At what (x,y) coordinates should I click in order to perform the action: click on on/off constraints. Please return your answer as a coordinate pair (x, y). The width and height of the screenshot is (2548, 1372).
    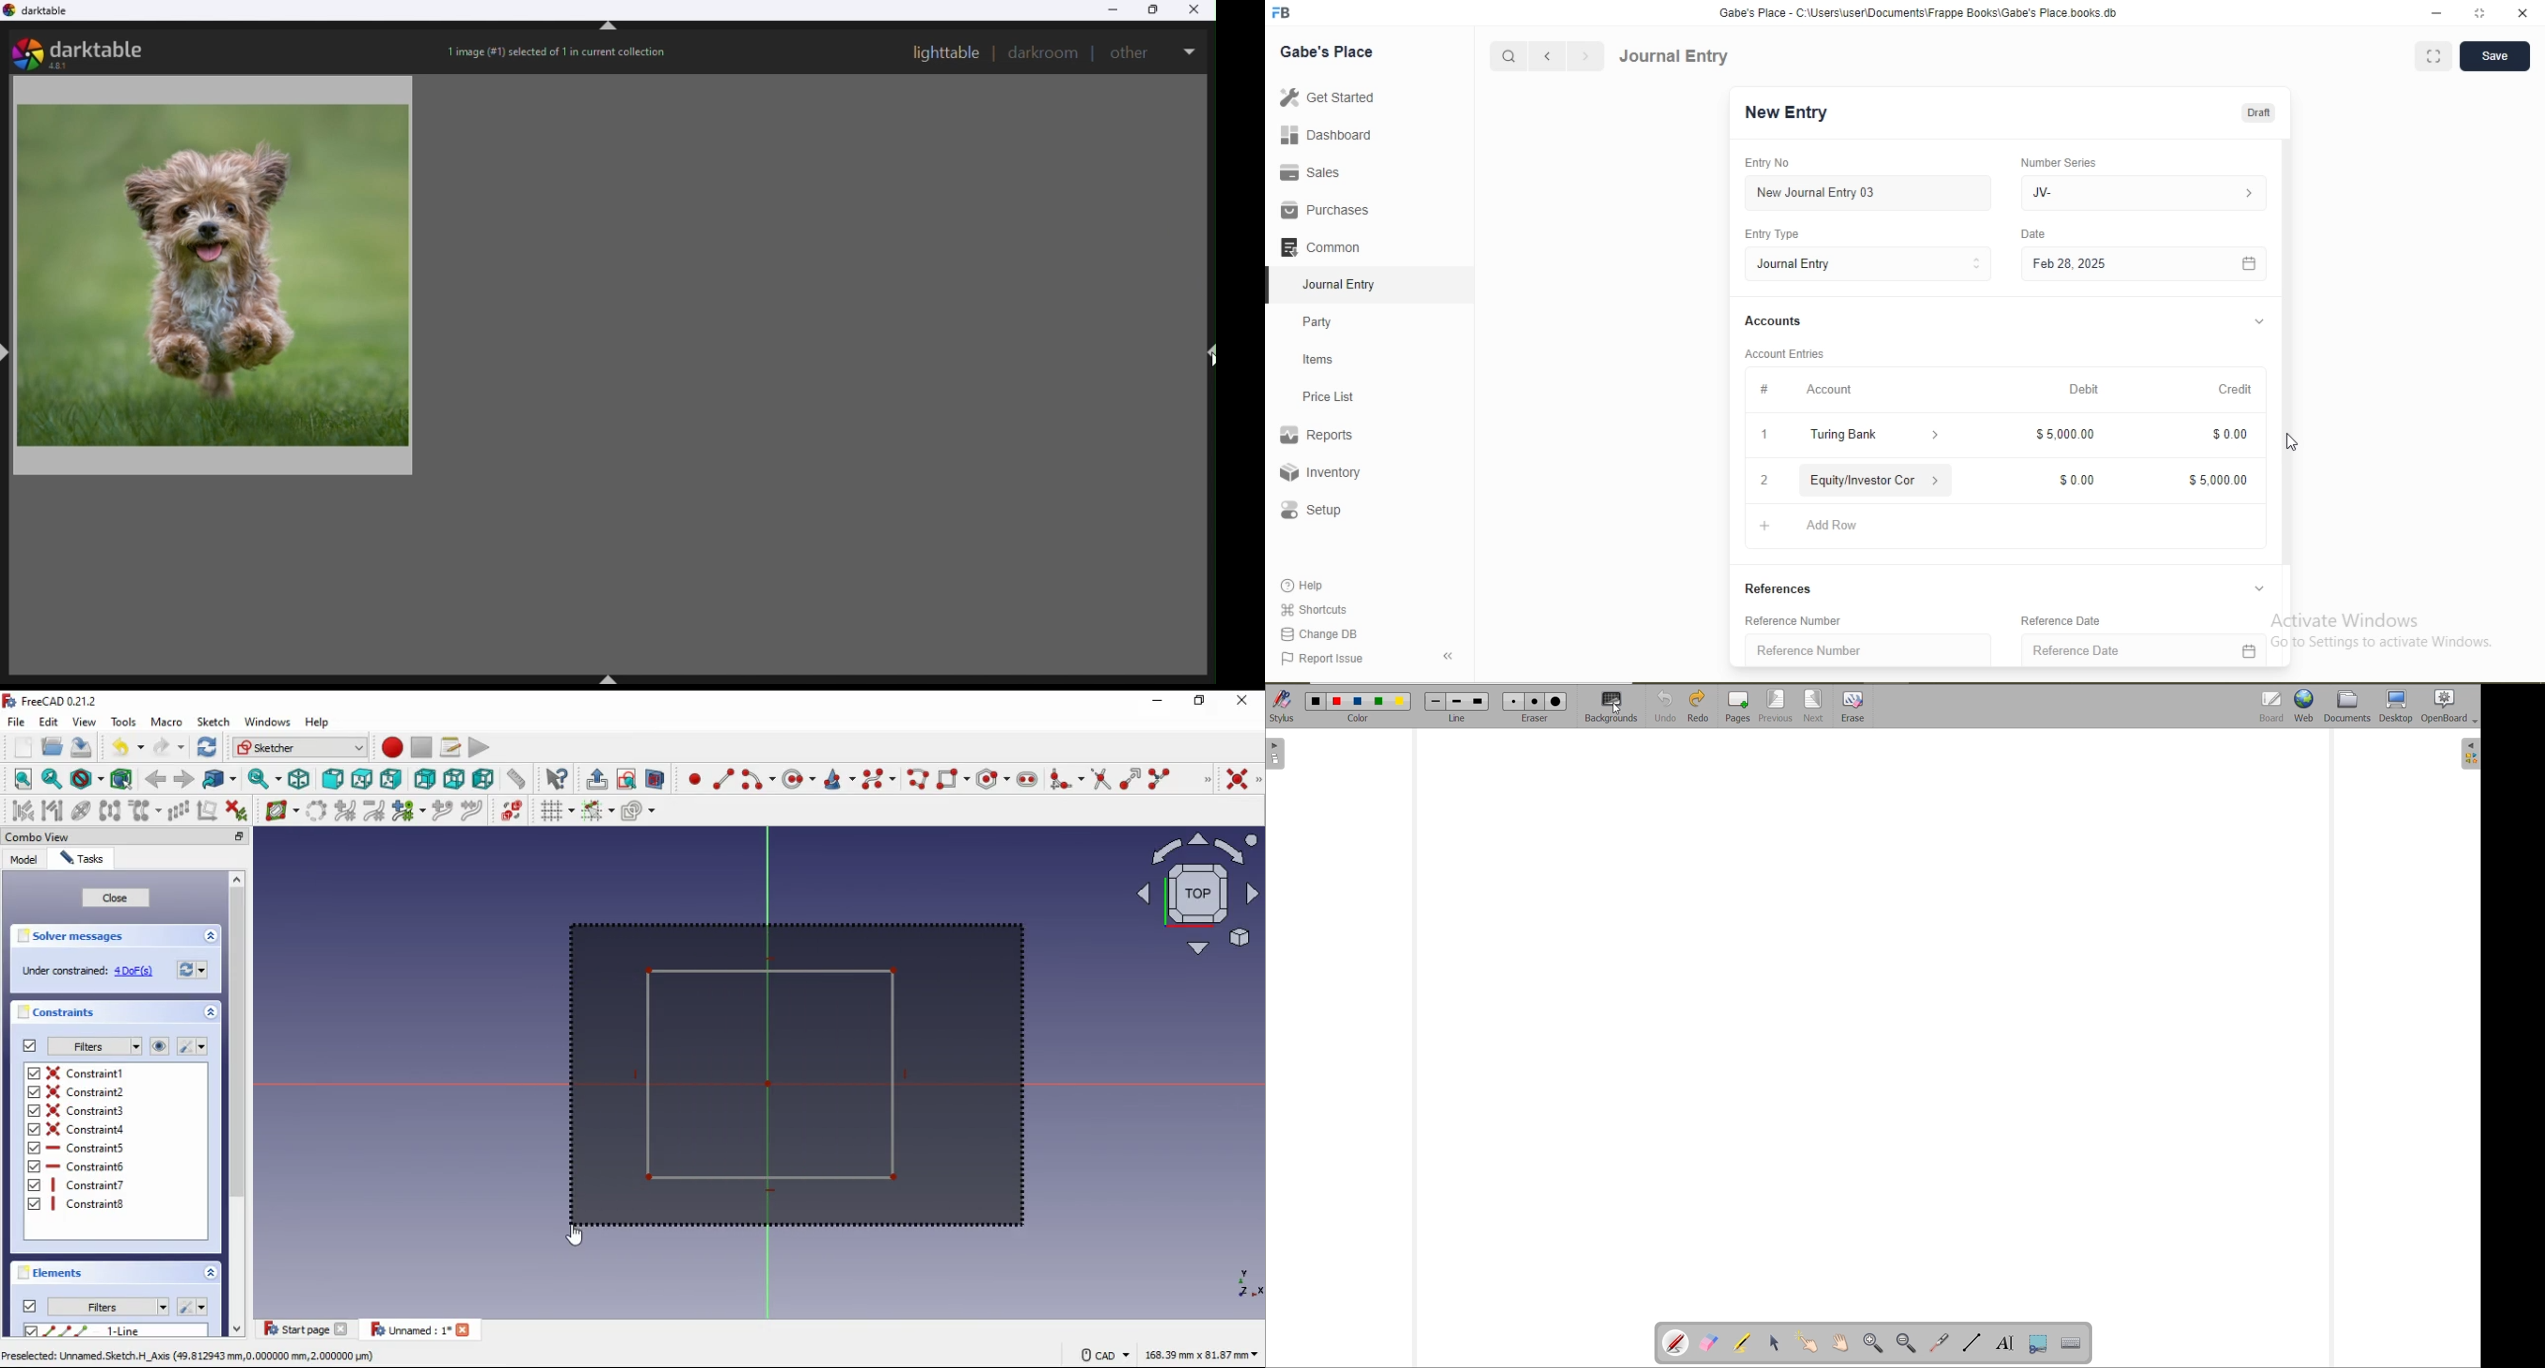
    Looking at the image, I should click on (31, 1046).